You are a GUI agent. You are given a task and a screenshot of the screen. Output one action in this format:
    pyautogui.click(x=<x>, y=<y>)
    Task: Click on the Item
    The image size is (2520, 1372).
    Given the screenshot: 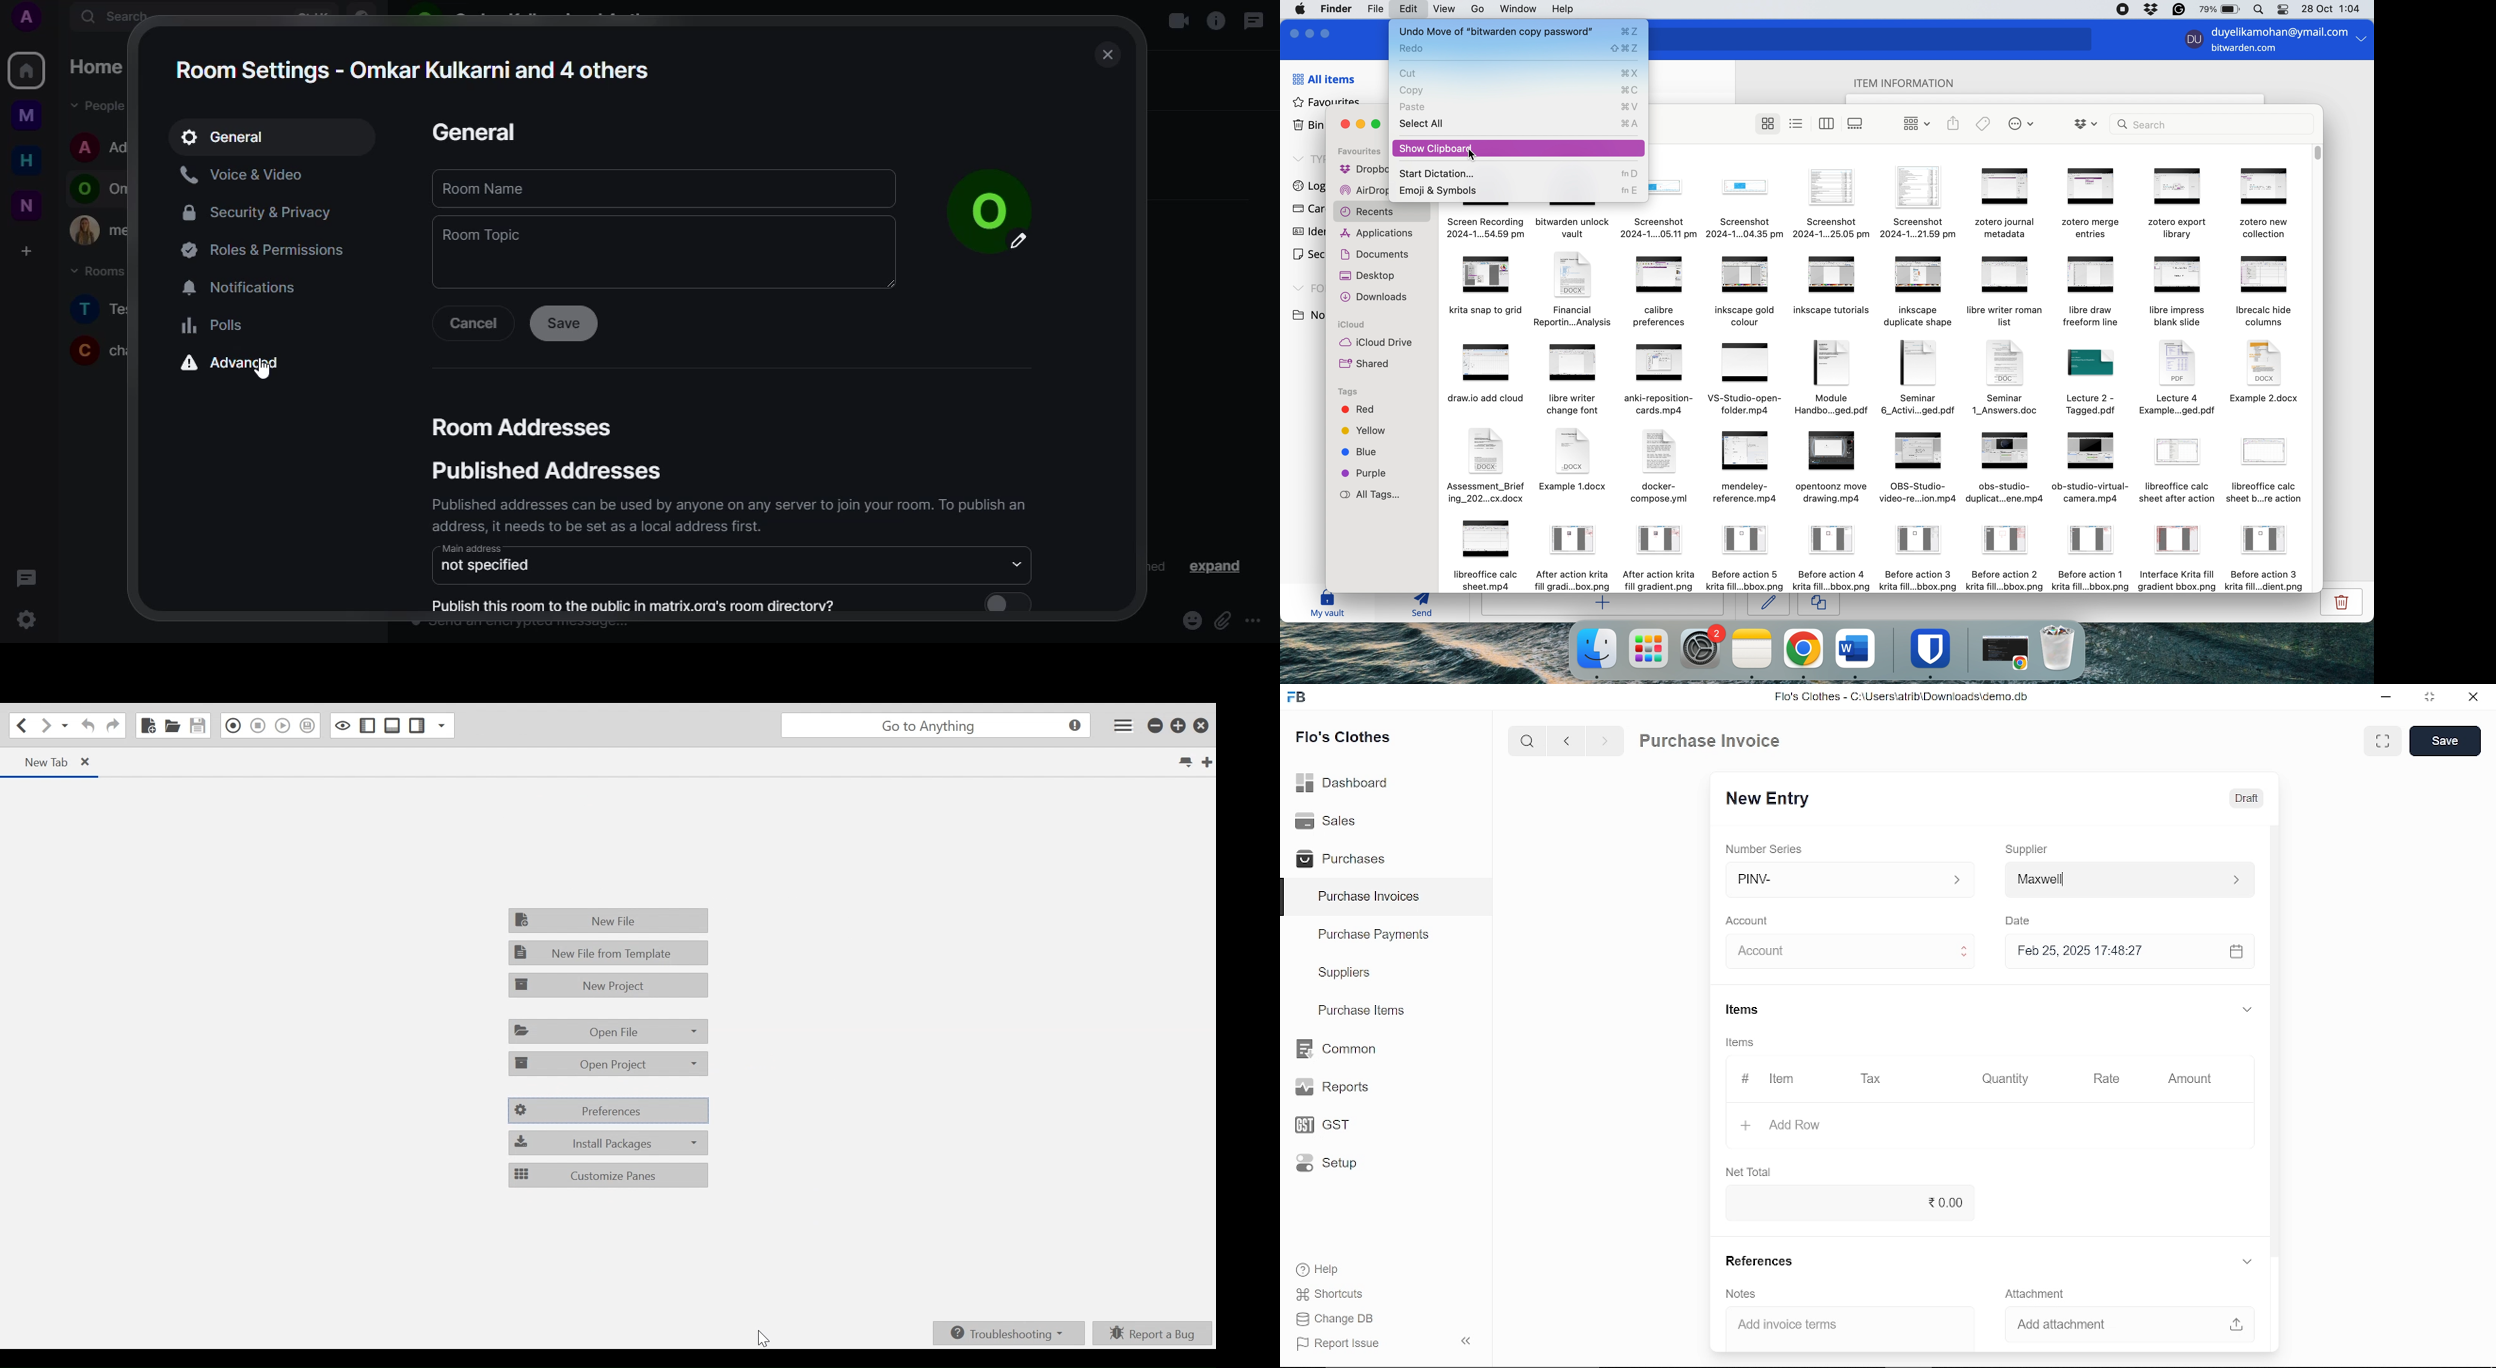 What is the action you would take?
    pyautogui.click(x=1768, y=1079)
    